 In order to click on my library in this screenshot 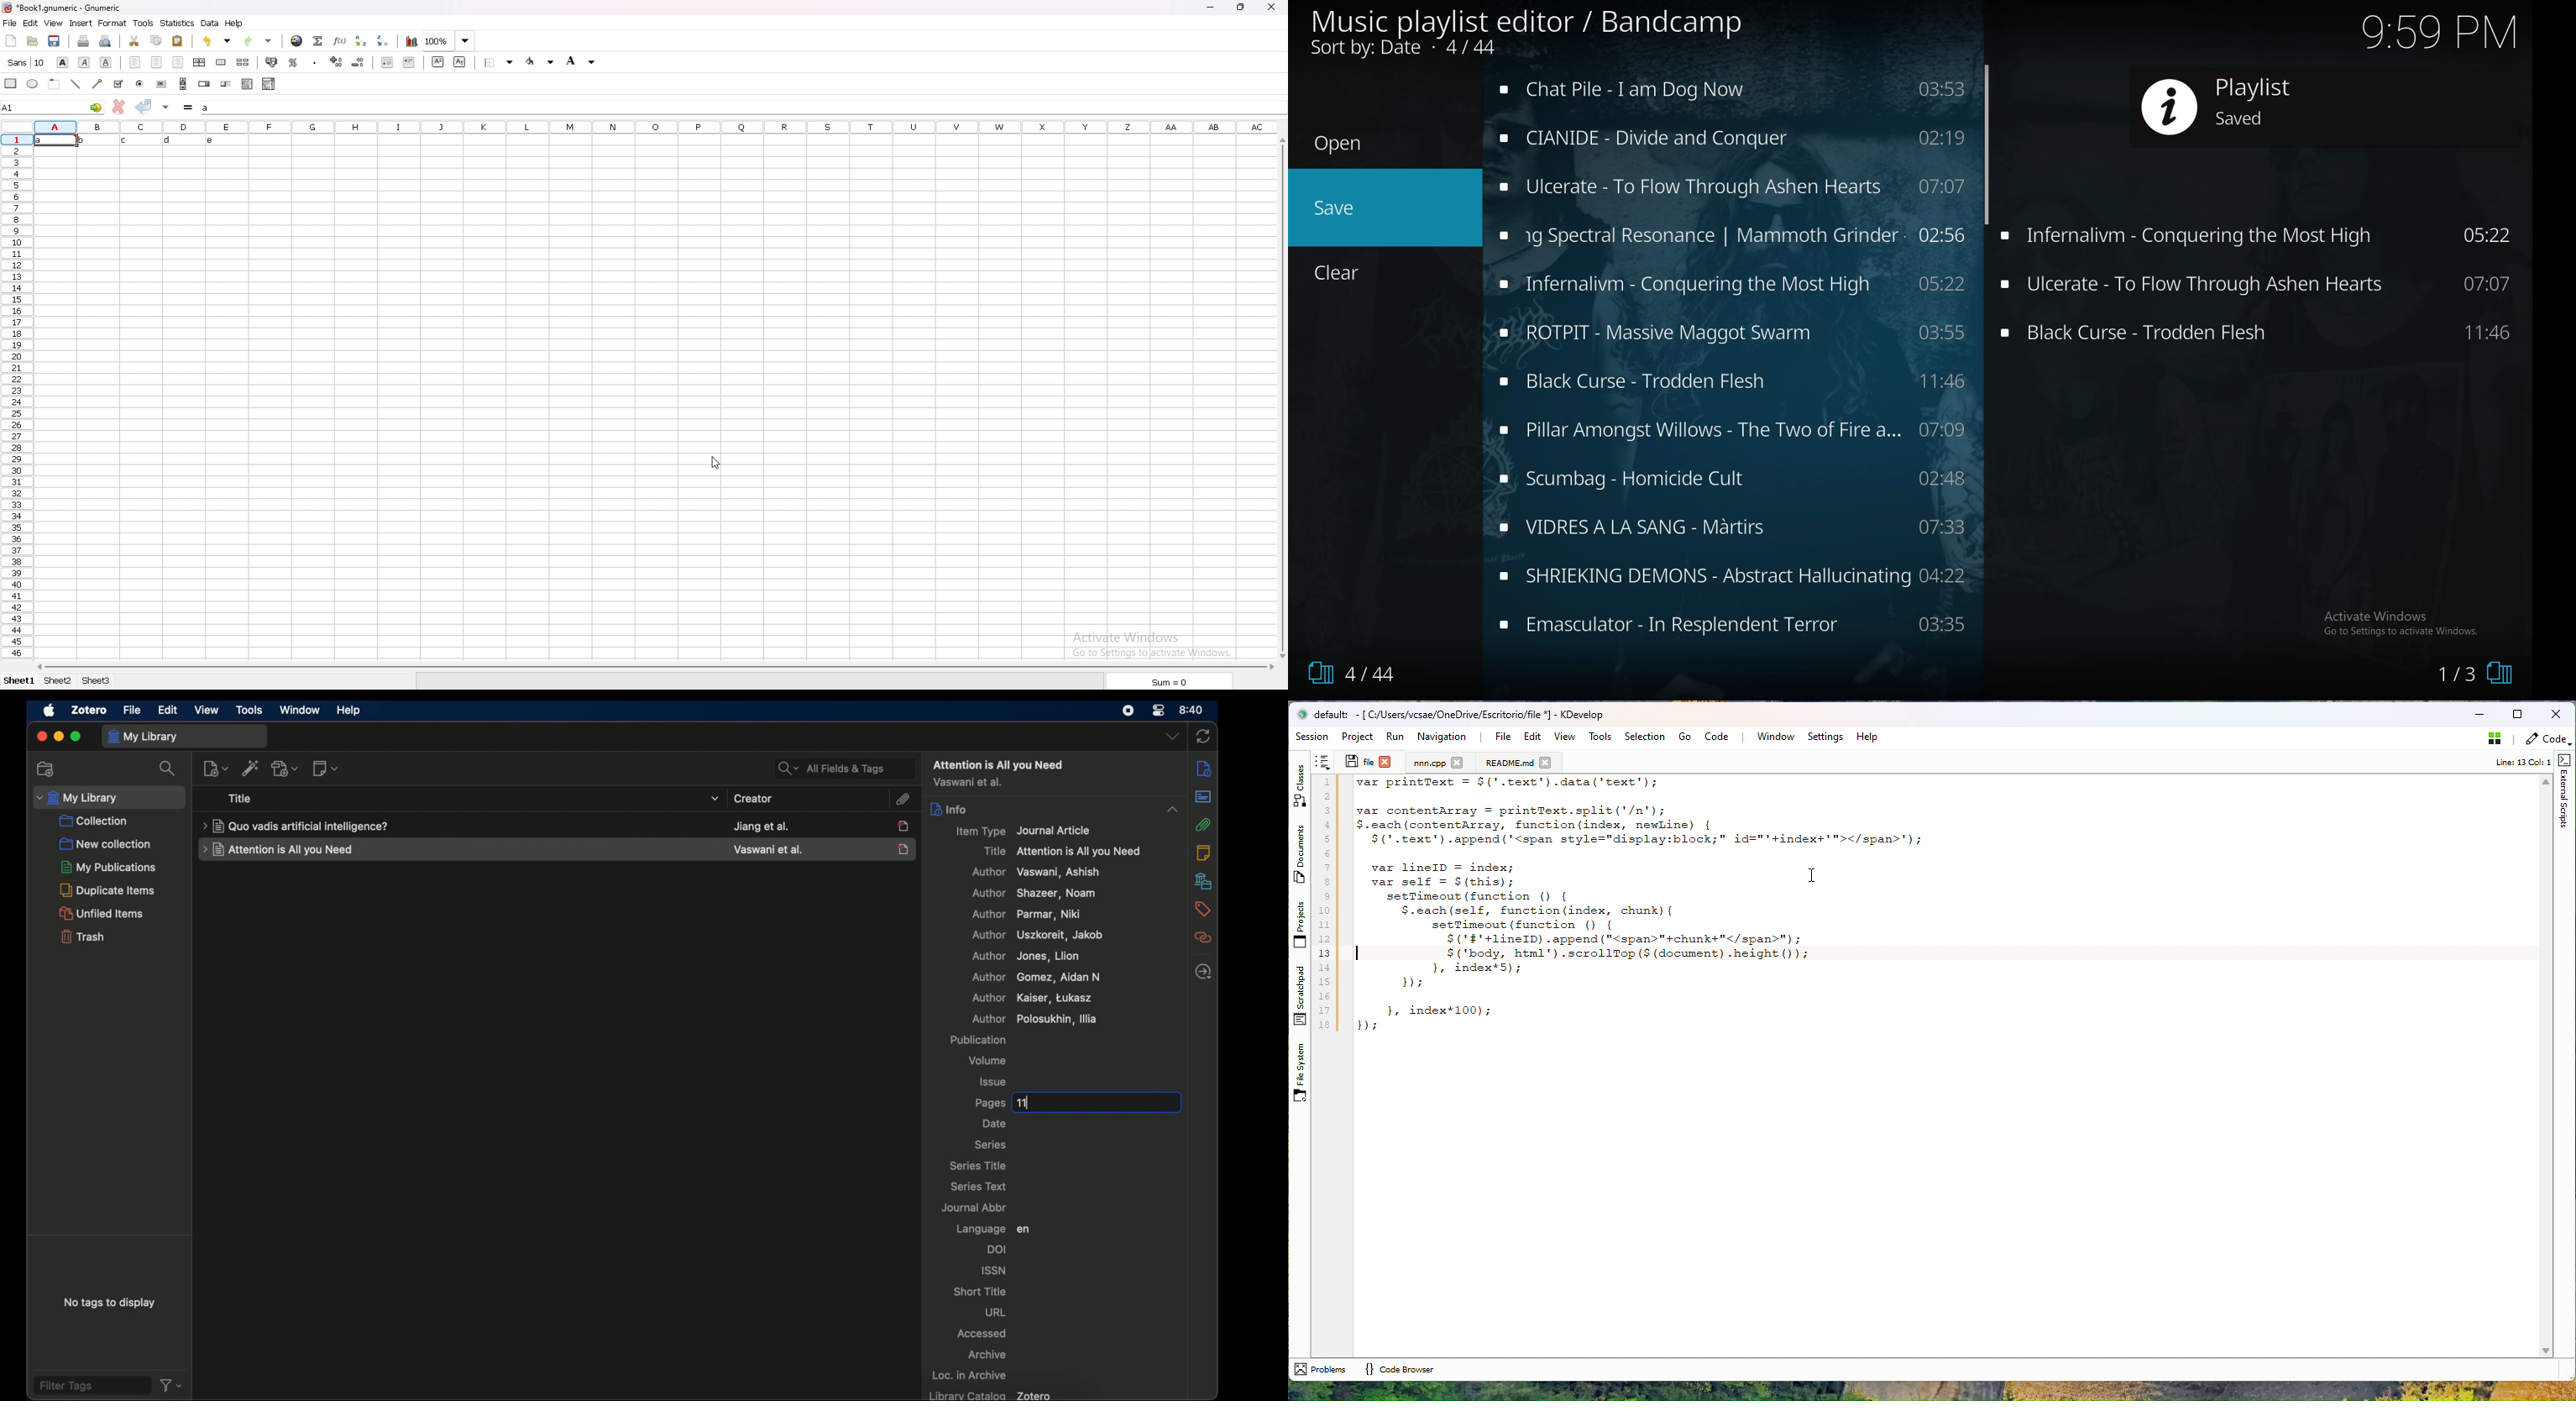, I will do `click(185, 736)`.